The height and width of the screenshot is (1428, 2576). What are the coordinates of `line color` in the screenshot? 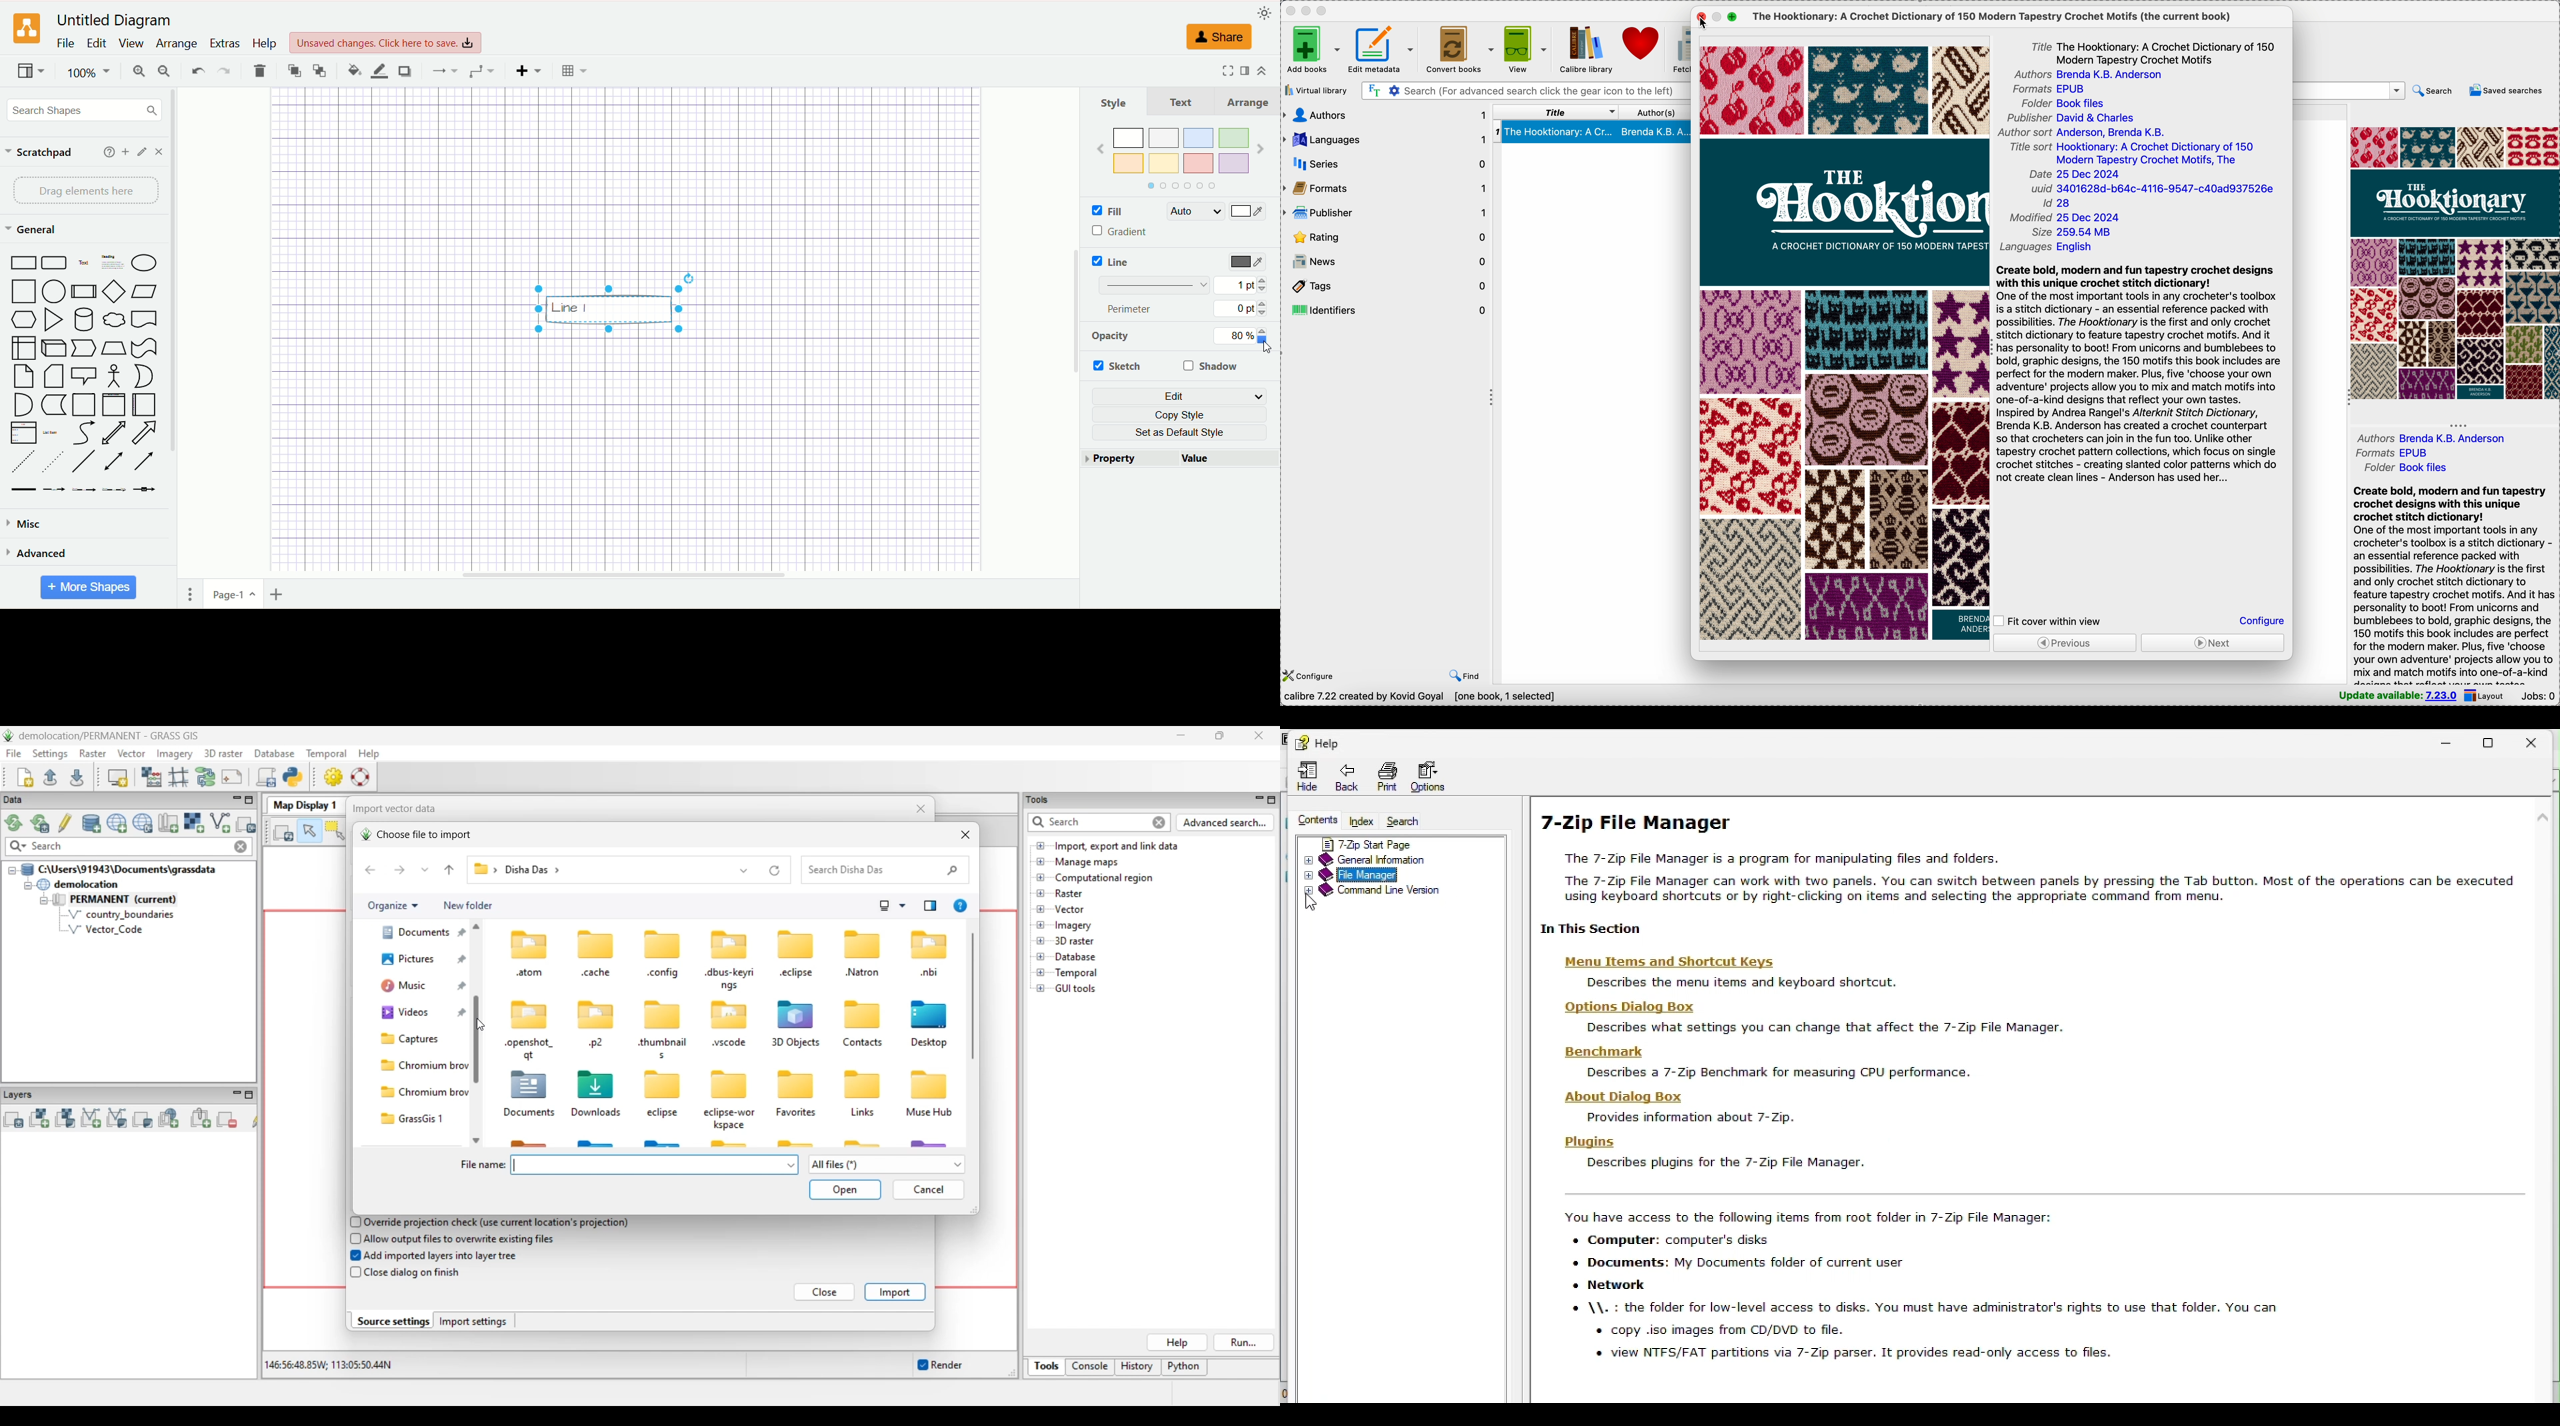 It's located at (377, 71).